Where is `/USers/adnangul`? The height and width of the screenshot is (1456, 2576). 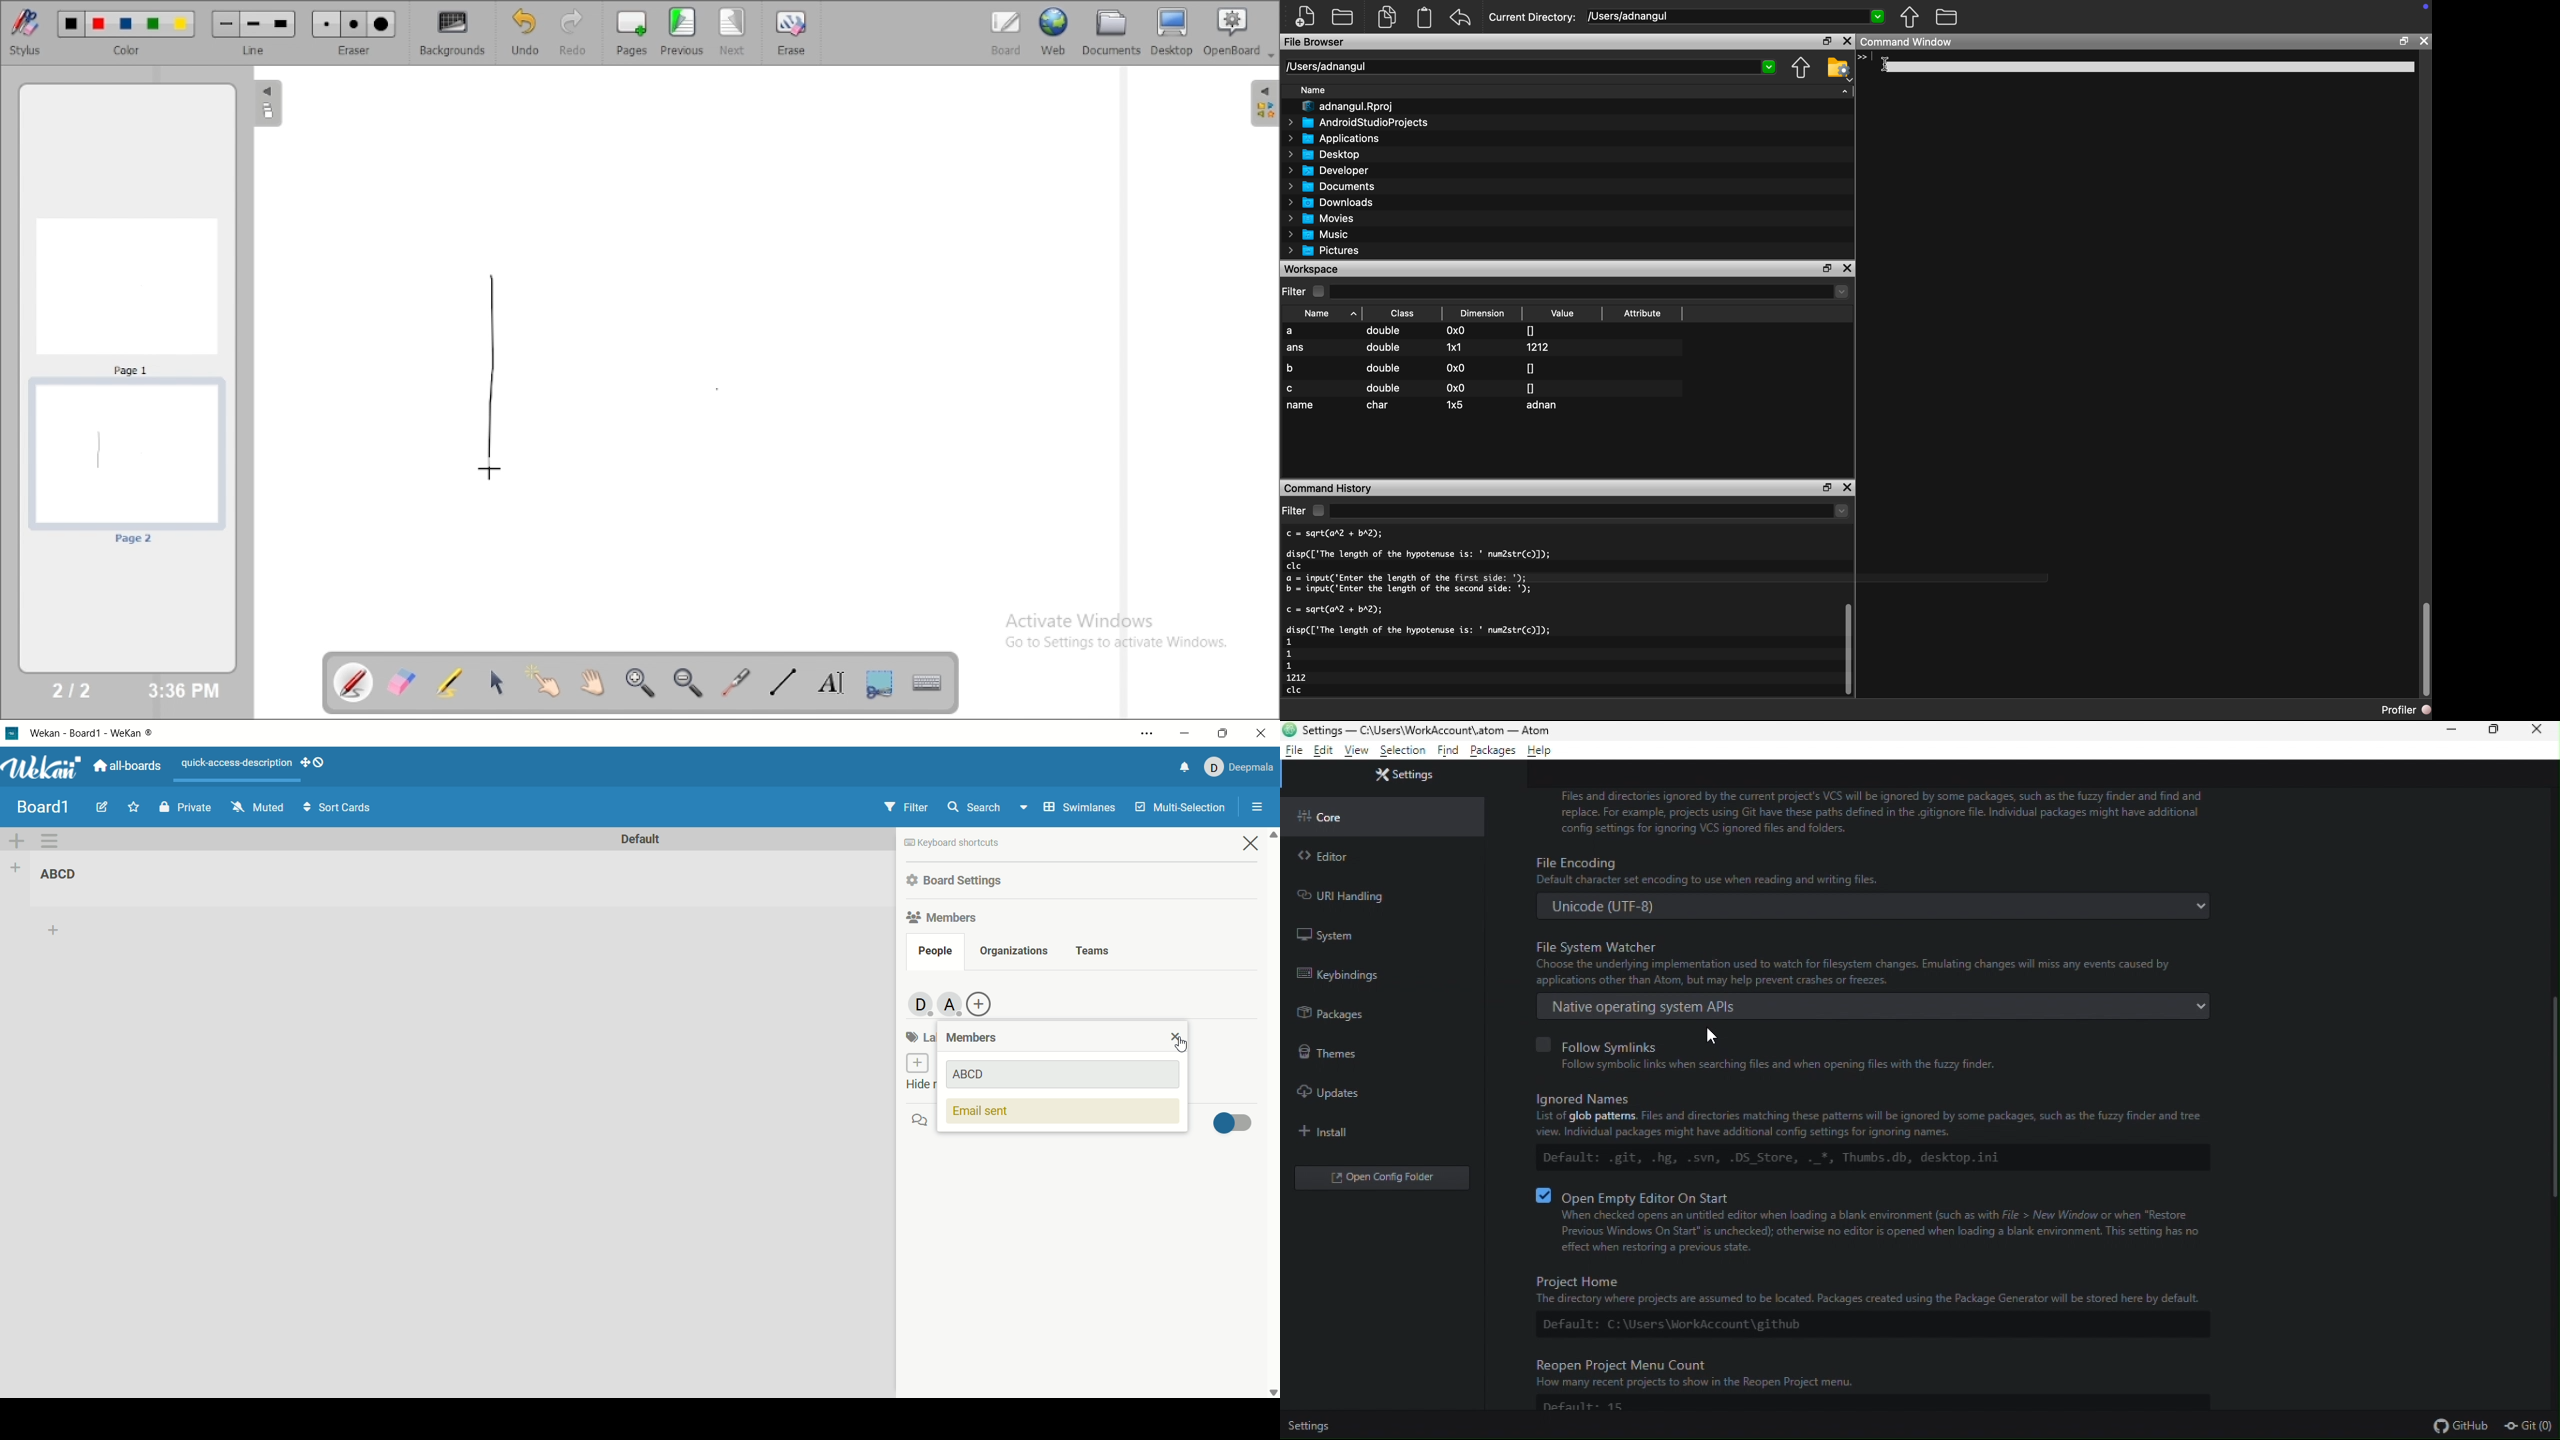
/USers/adnangul is located at coordinates (1737, 16).